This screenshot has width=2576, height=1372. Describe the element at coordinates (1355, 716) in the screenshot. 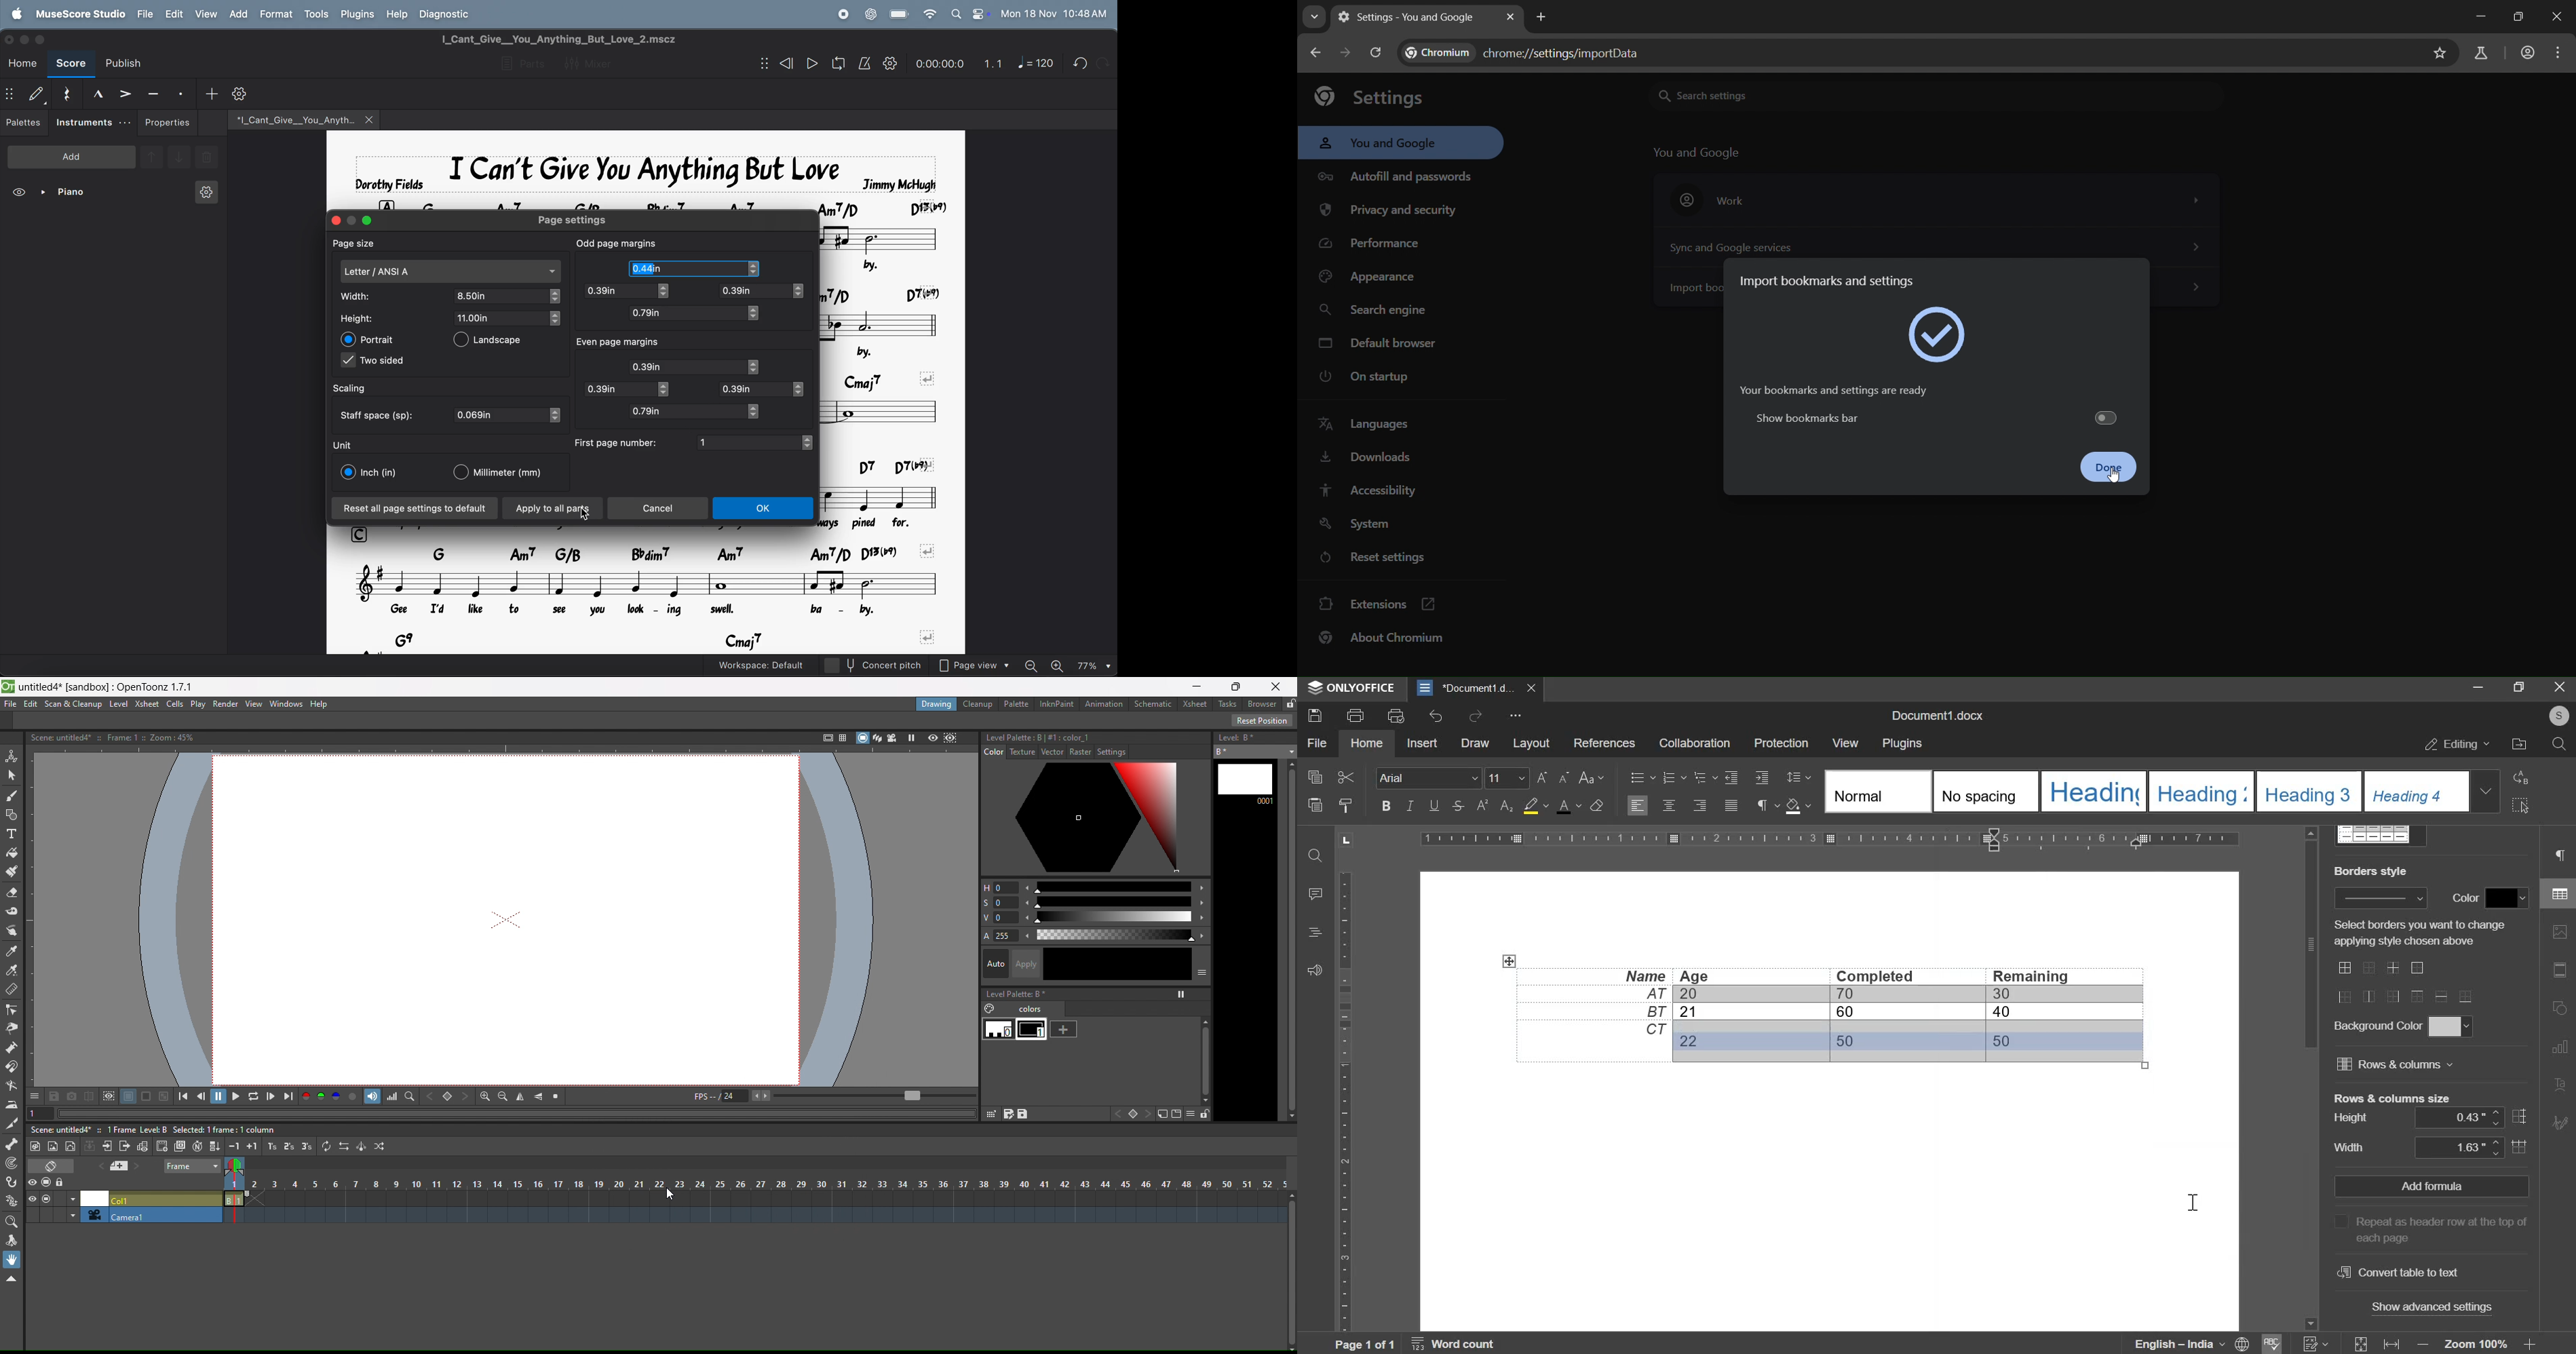

I see `print` at that location.